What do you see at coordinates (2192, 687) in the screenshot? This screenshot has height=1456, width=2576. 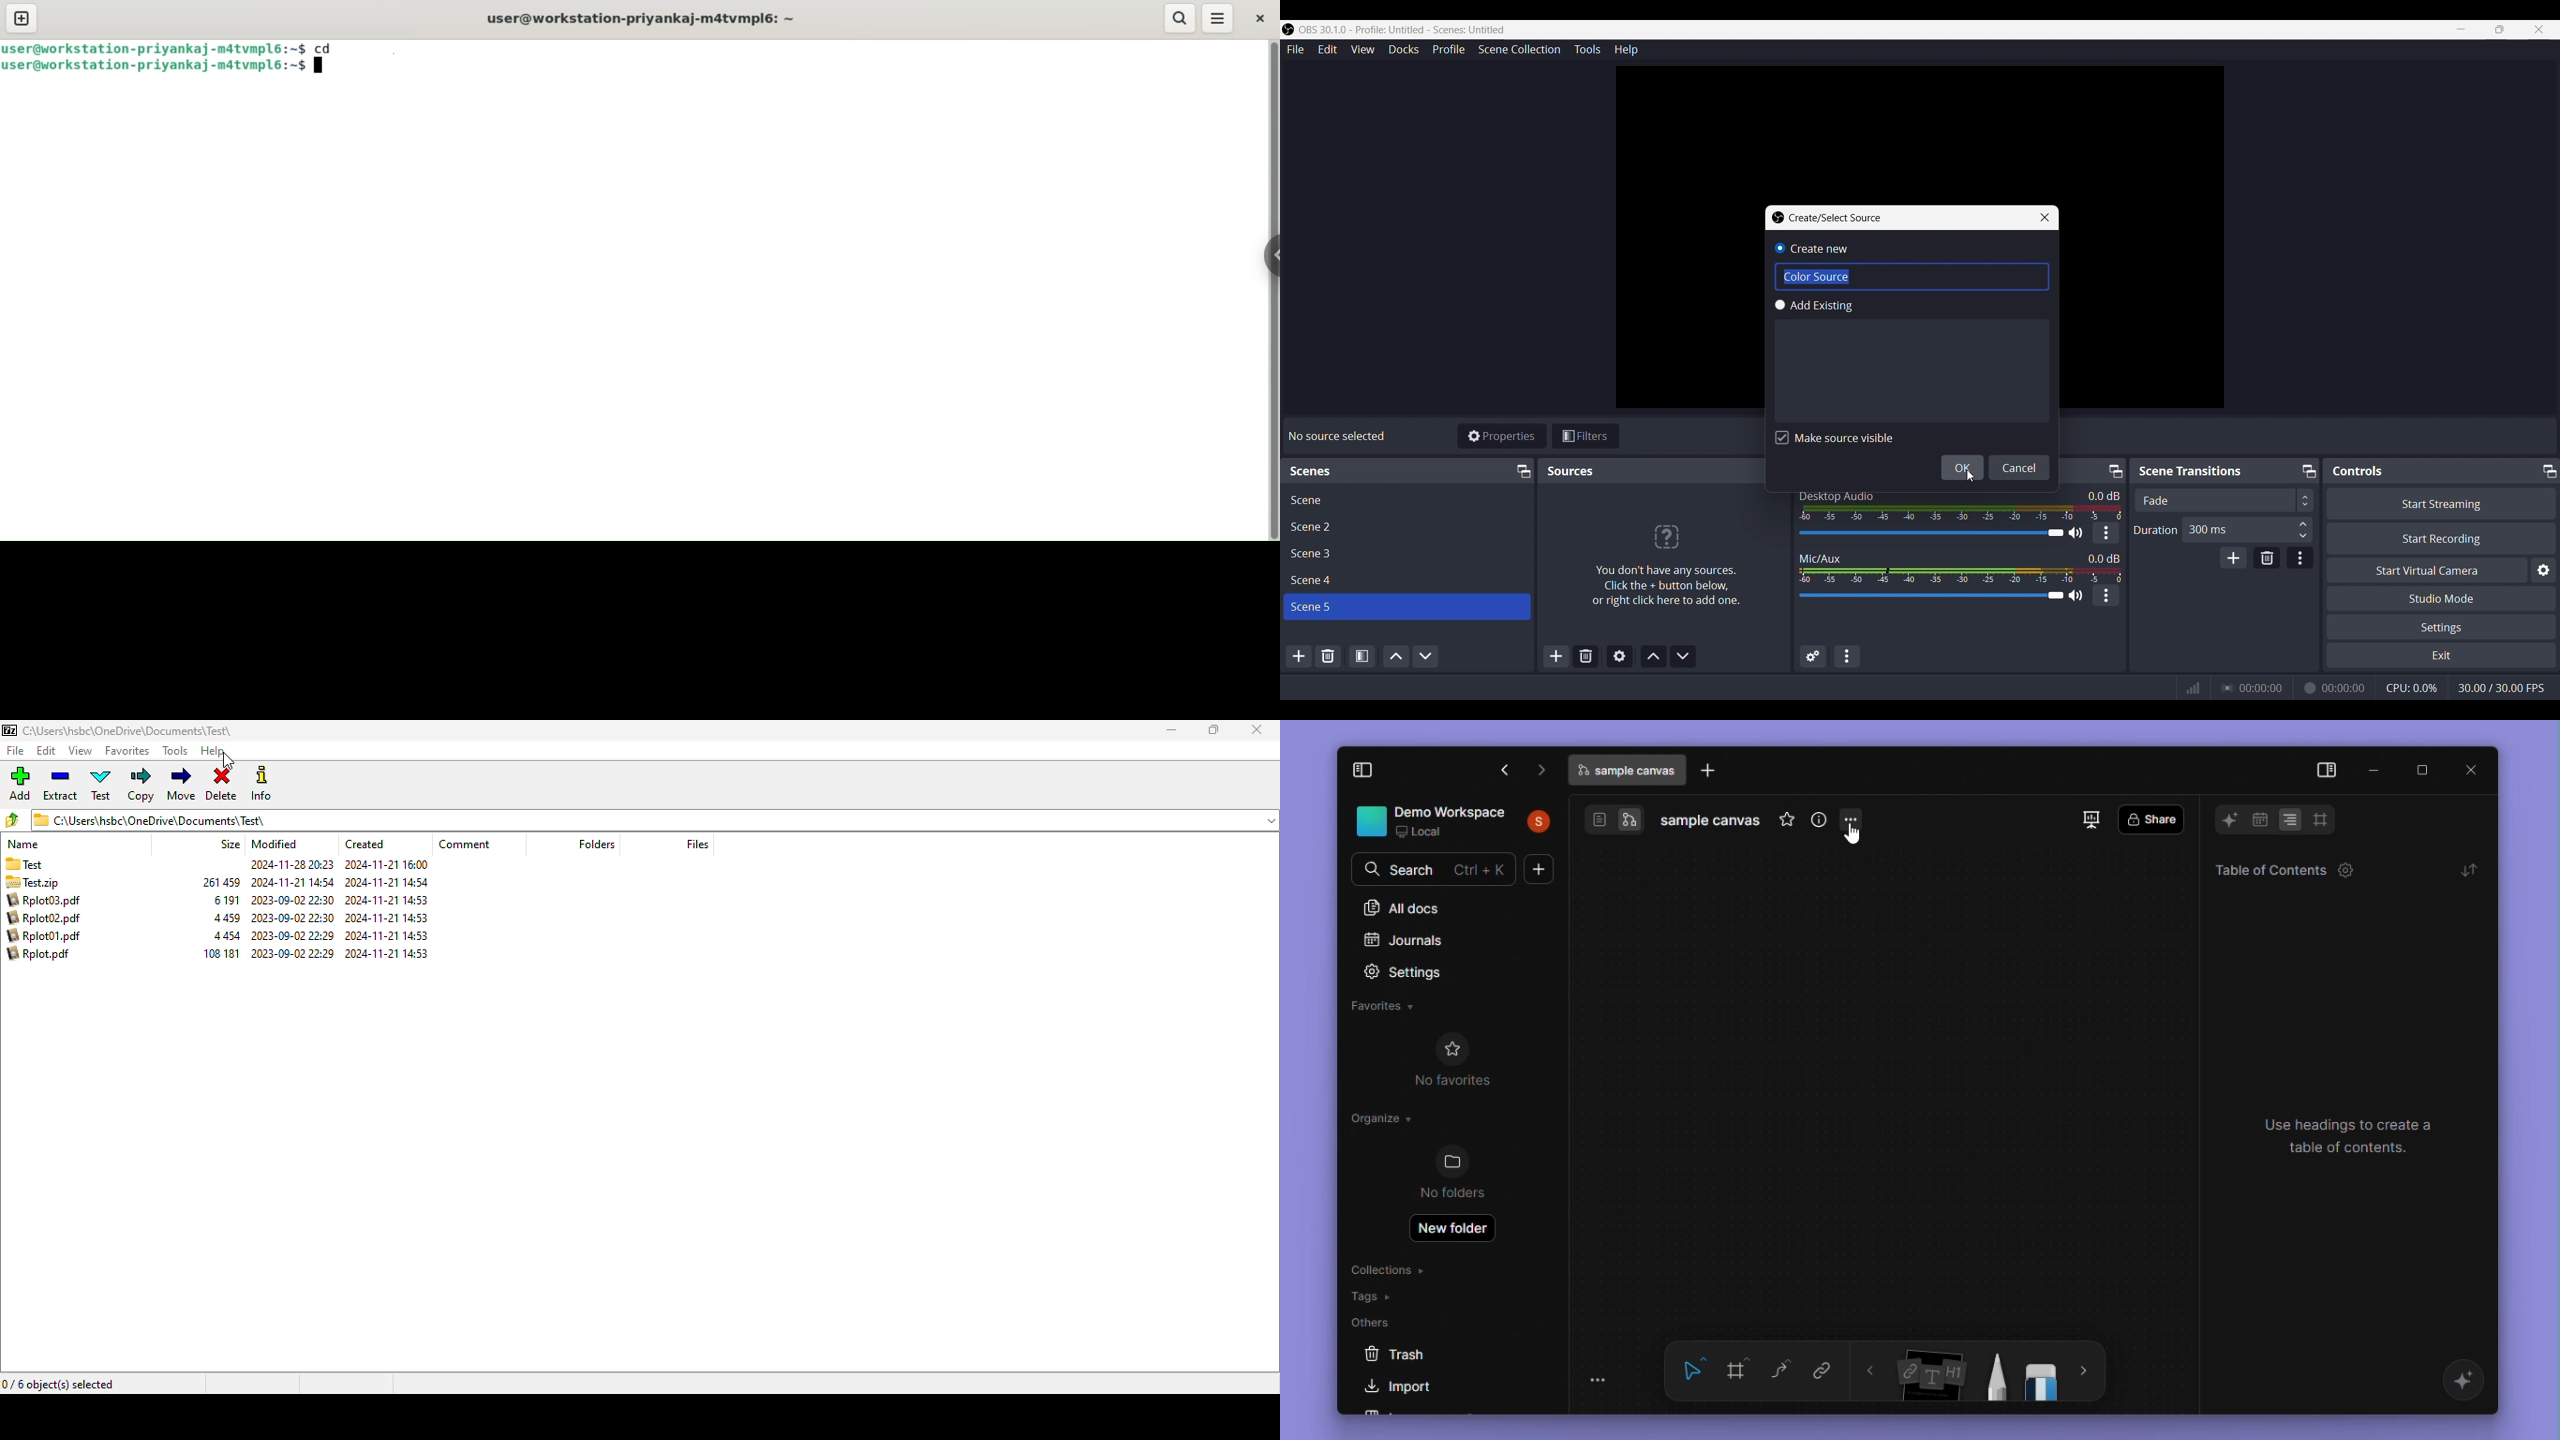 I see `Graph` at bounding box center [2192, 687].